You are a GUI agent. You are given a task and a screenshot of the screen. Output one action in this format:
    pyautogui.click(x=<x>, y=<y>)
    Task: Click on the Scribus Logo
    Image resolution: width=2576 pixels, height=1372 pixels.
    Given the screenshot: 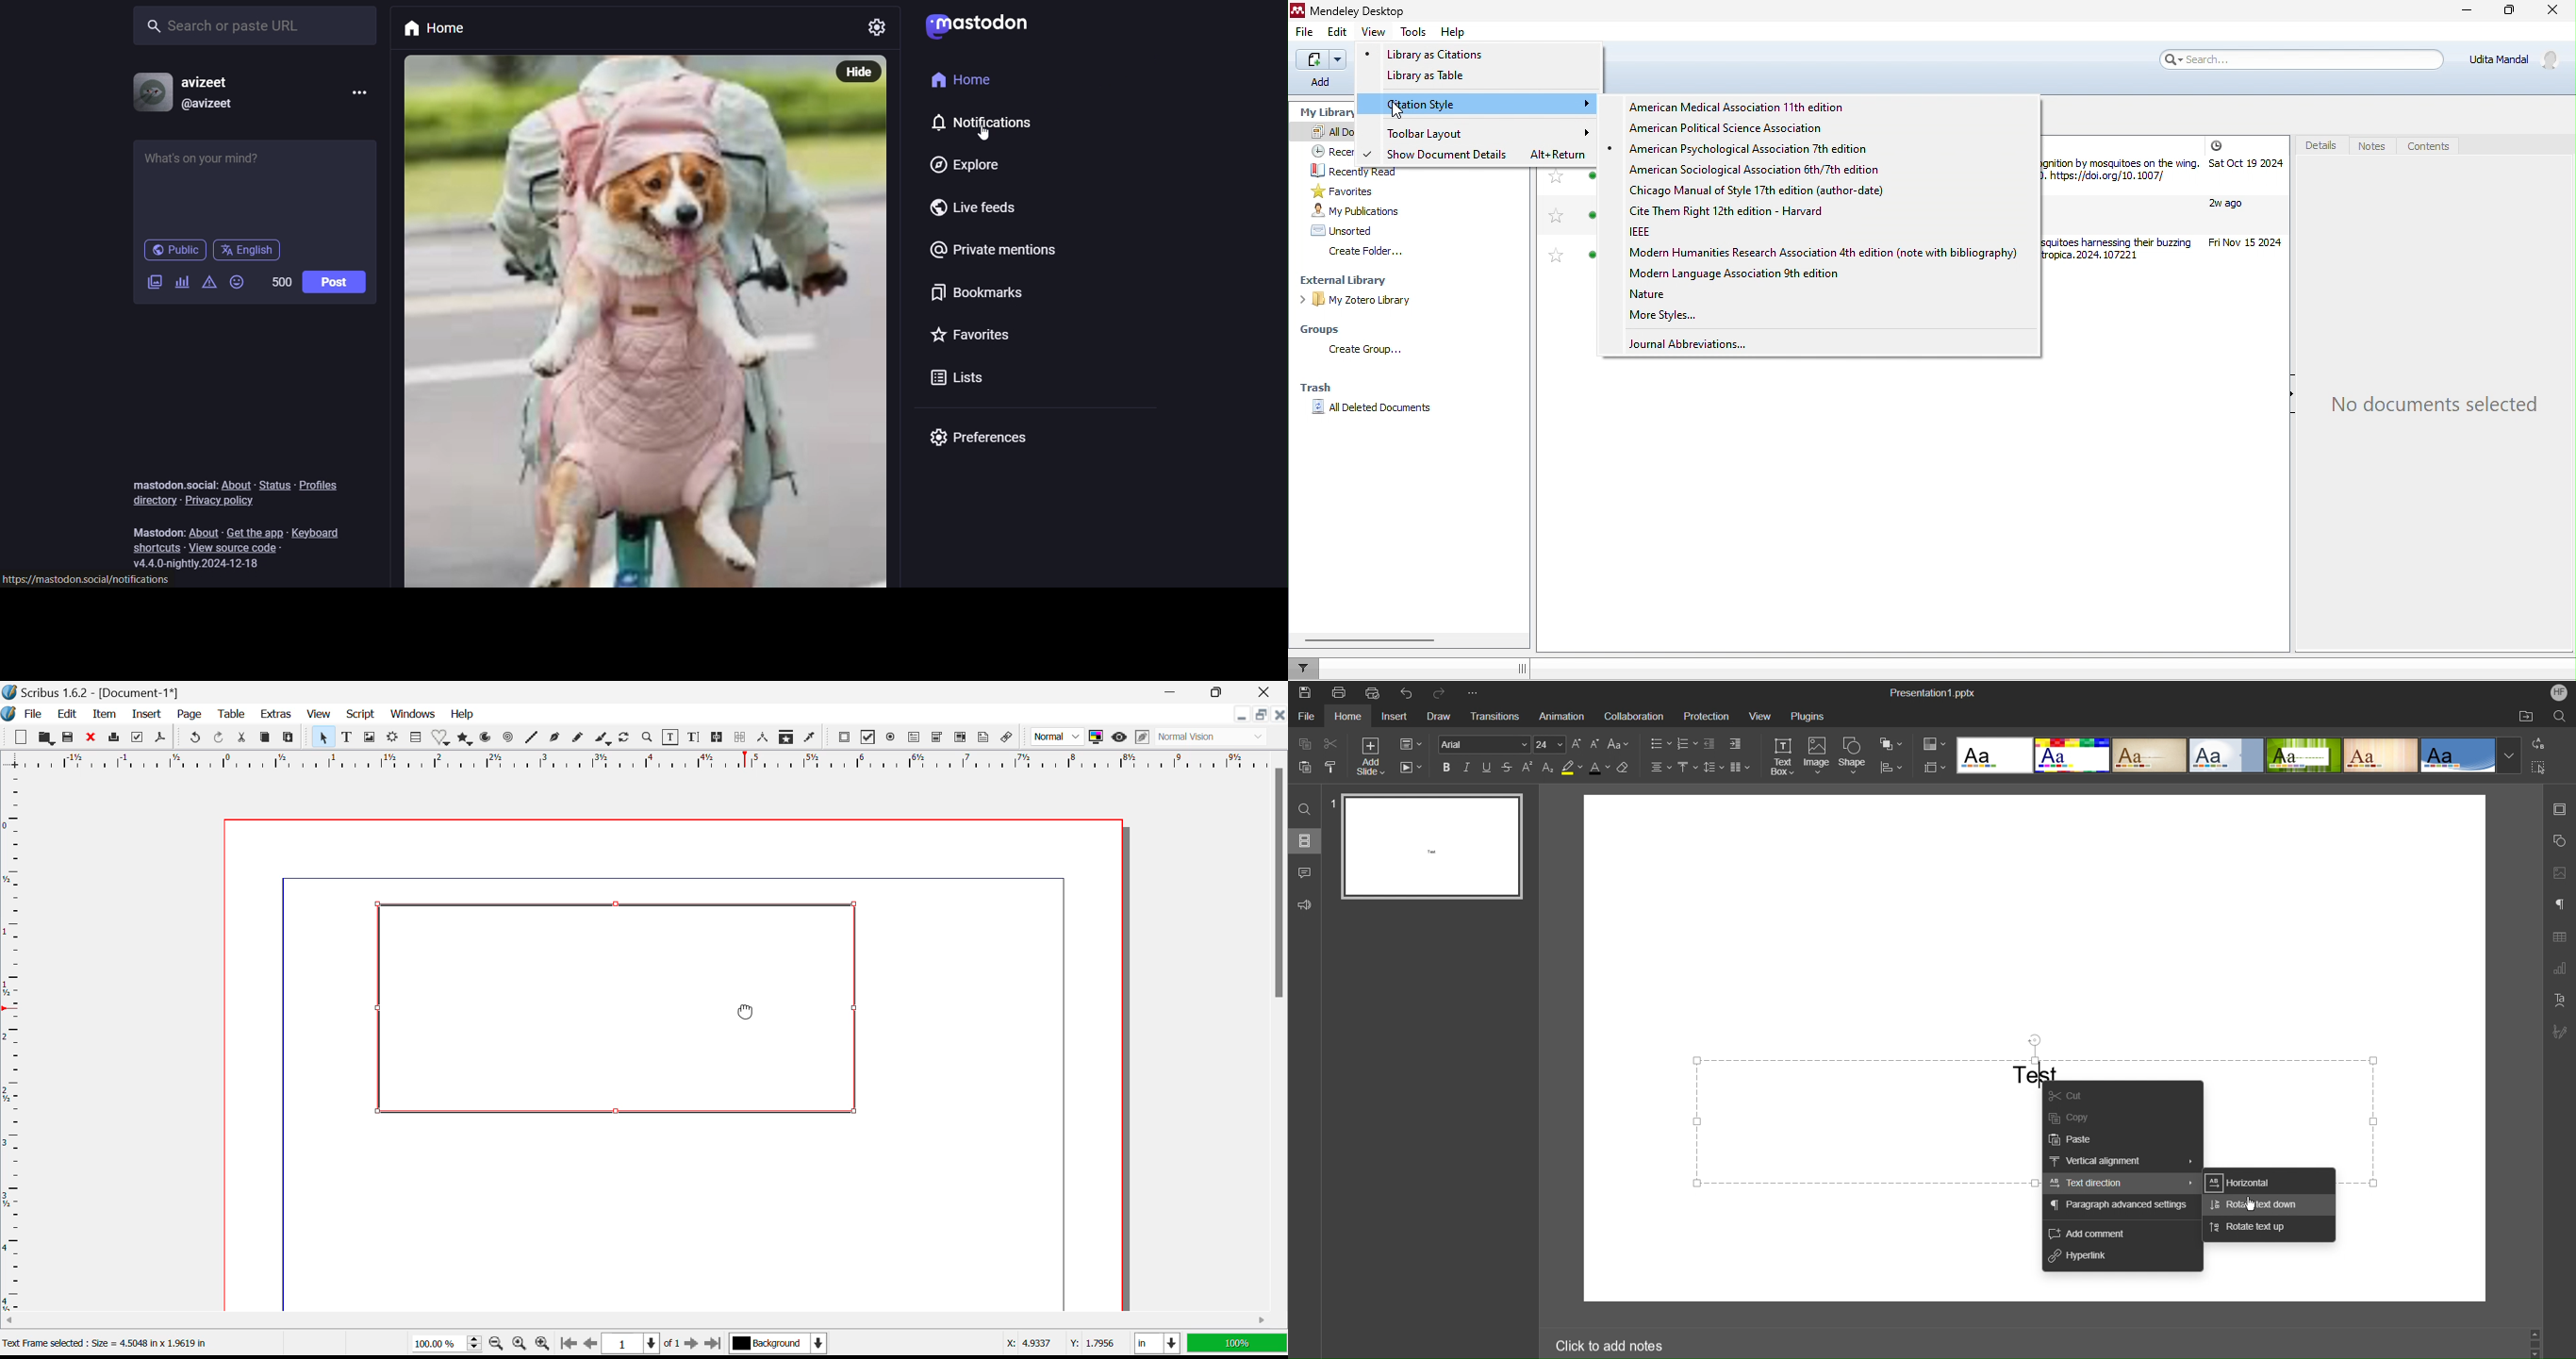 What is the action you would take?
    pyautogui.click(x=9, y=714)
    